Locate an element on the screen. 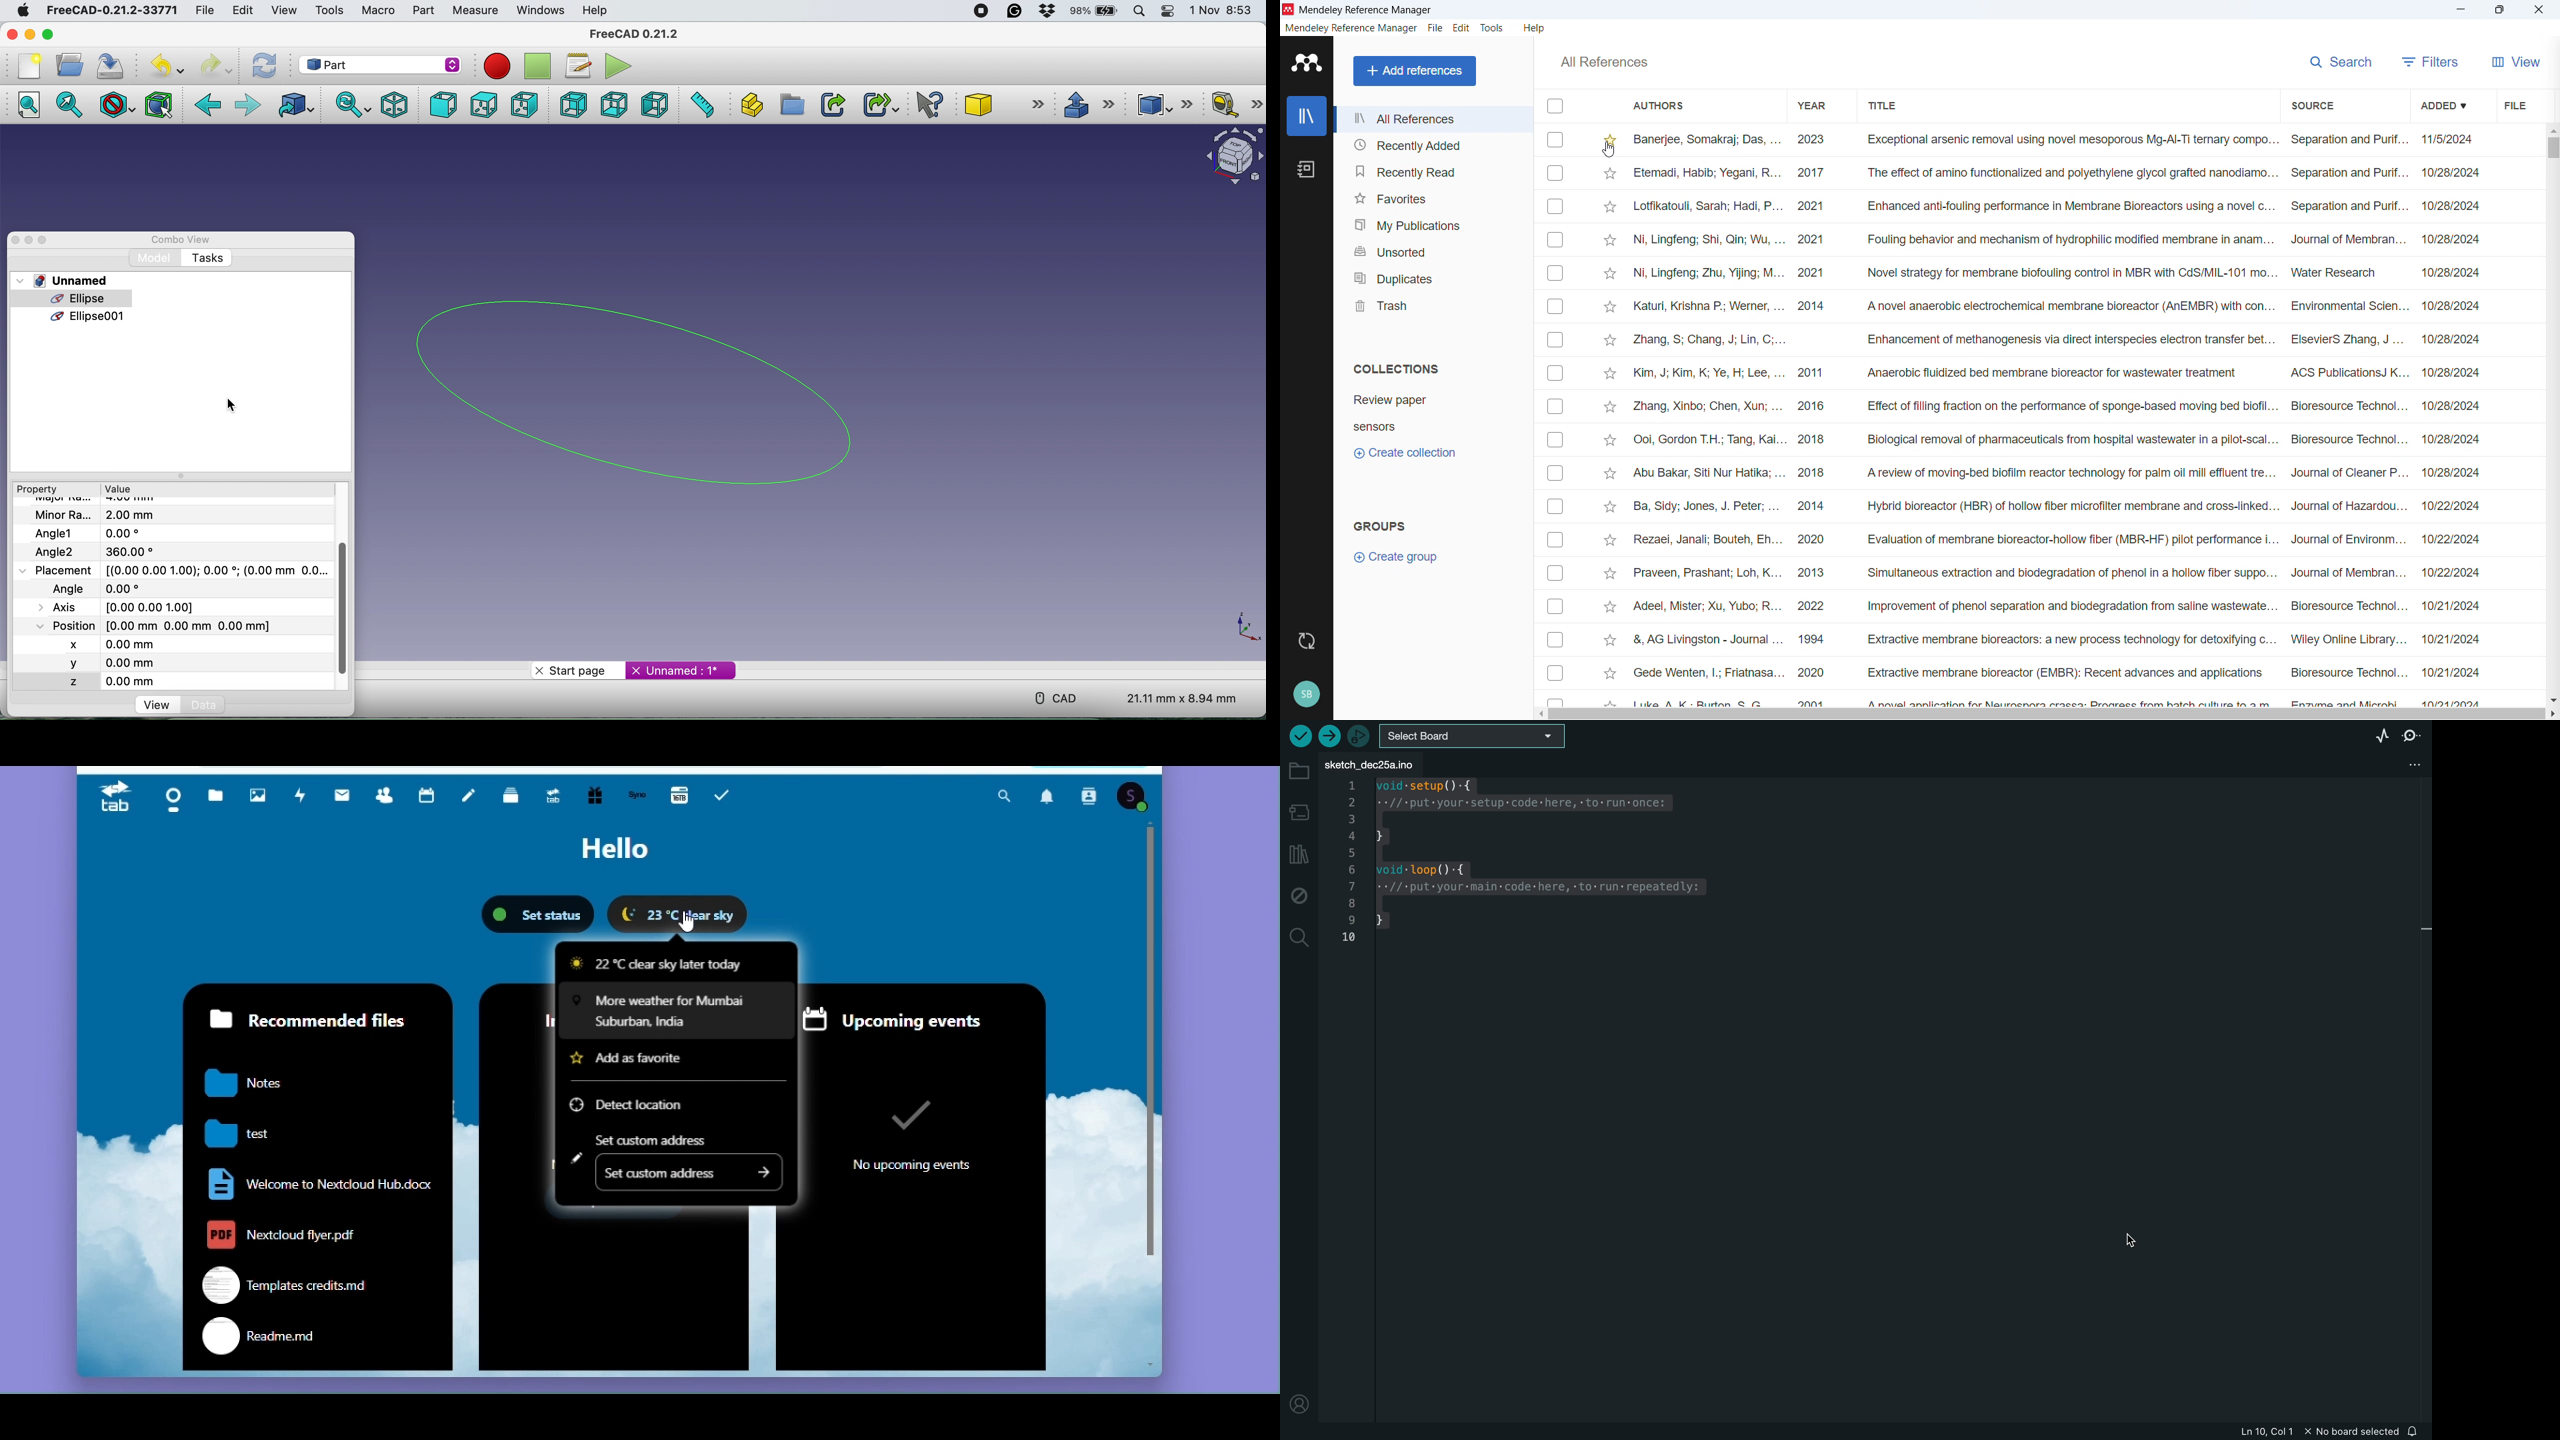 Image resolution: width=2576 pixels, height=1456 pixels. Scroll right  is located at coordinates (2552, 713).